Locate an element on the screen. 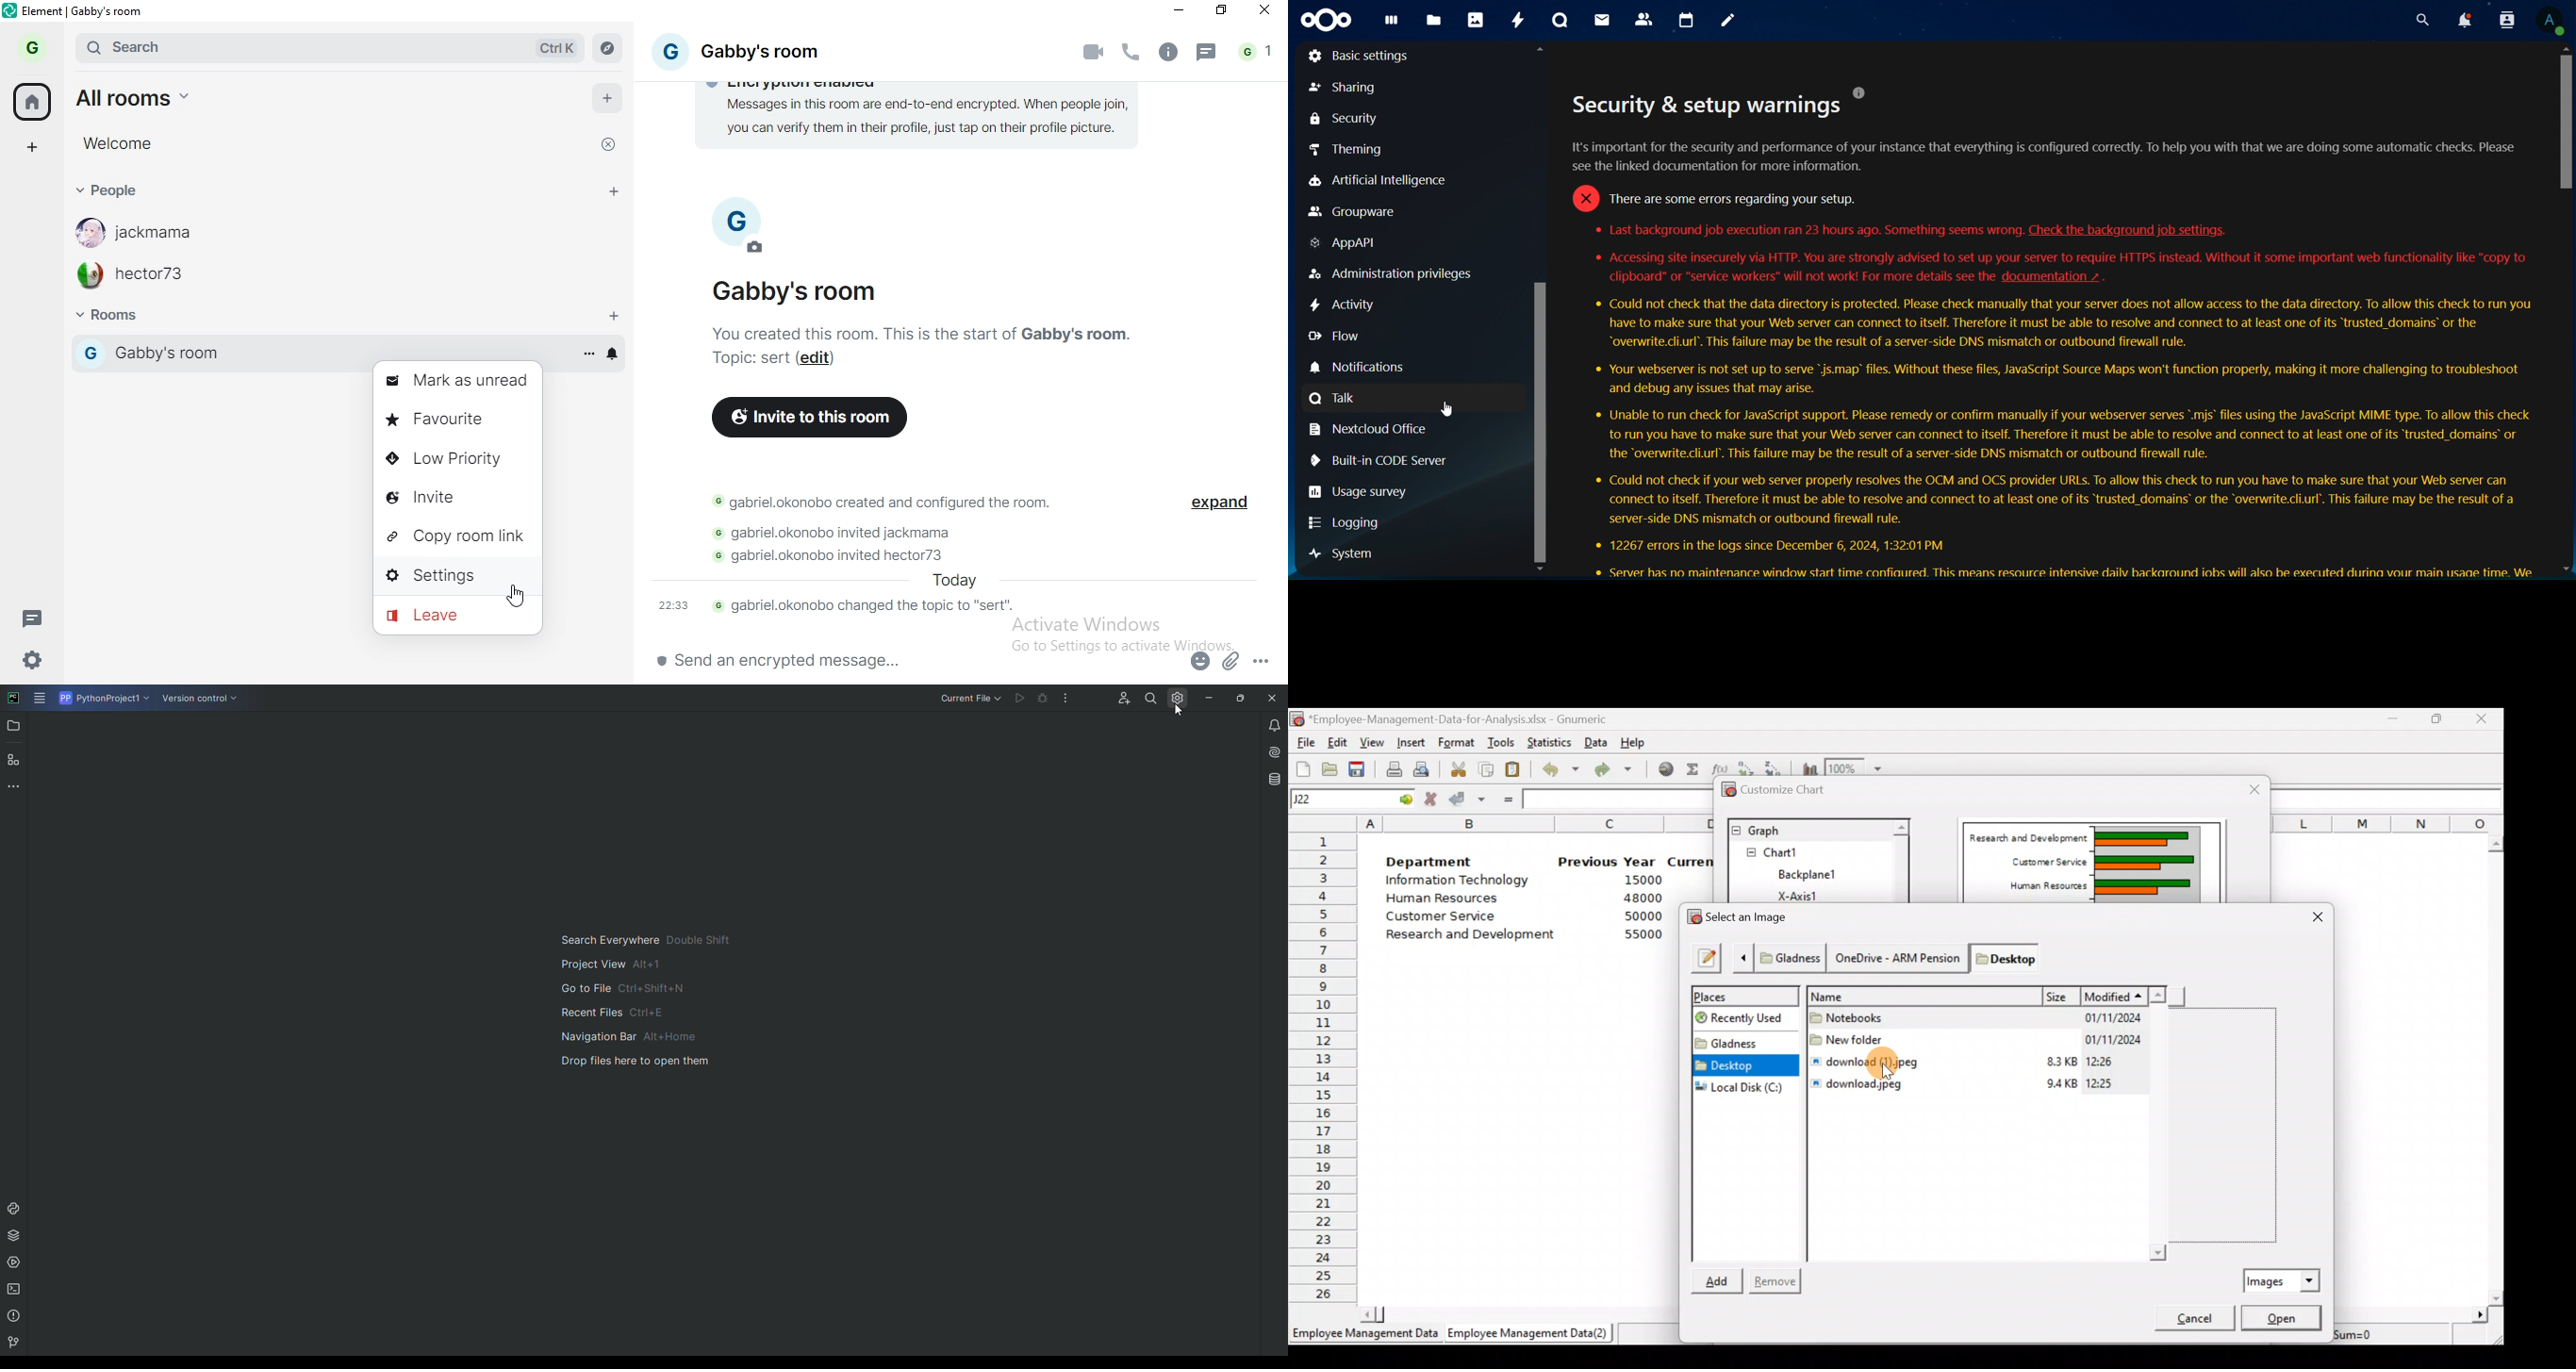 This screenshot has width=2576, height=1372. Problems is located at coordinates (15, 1317).